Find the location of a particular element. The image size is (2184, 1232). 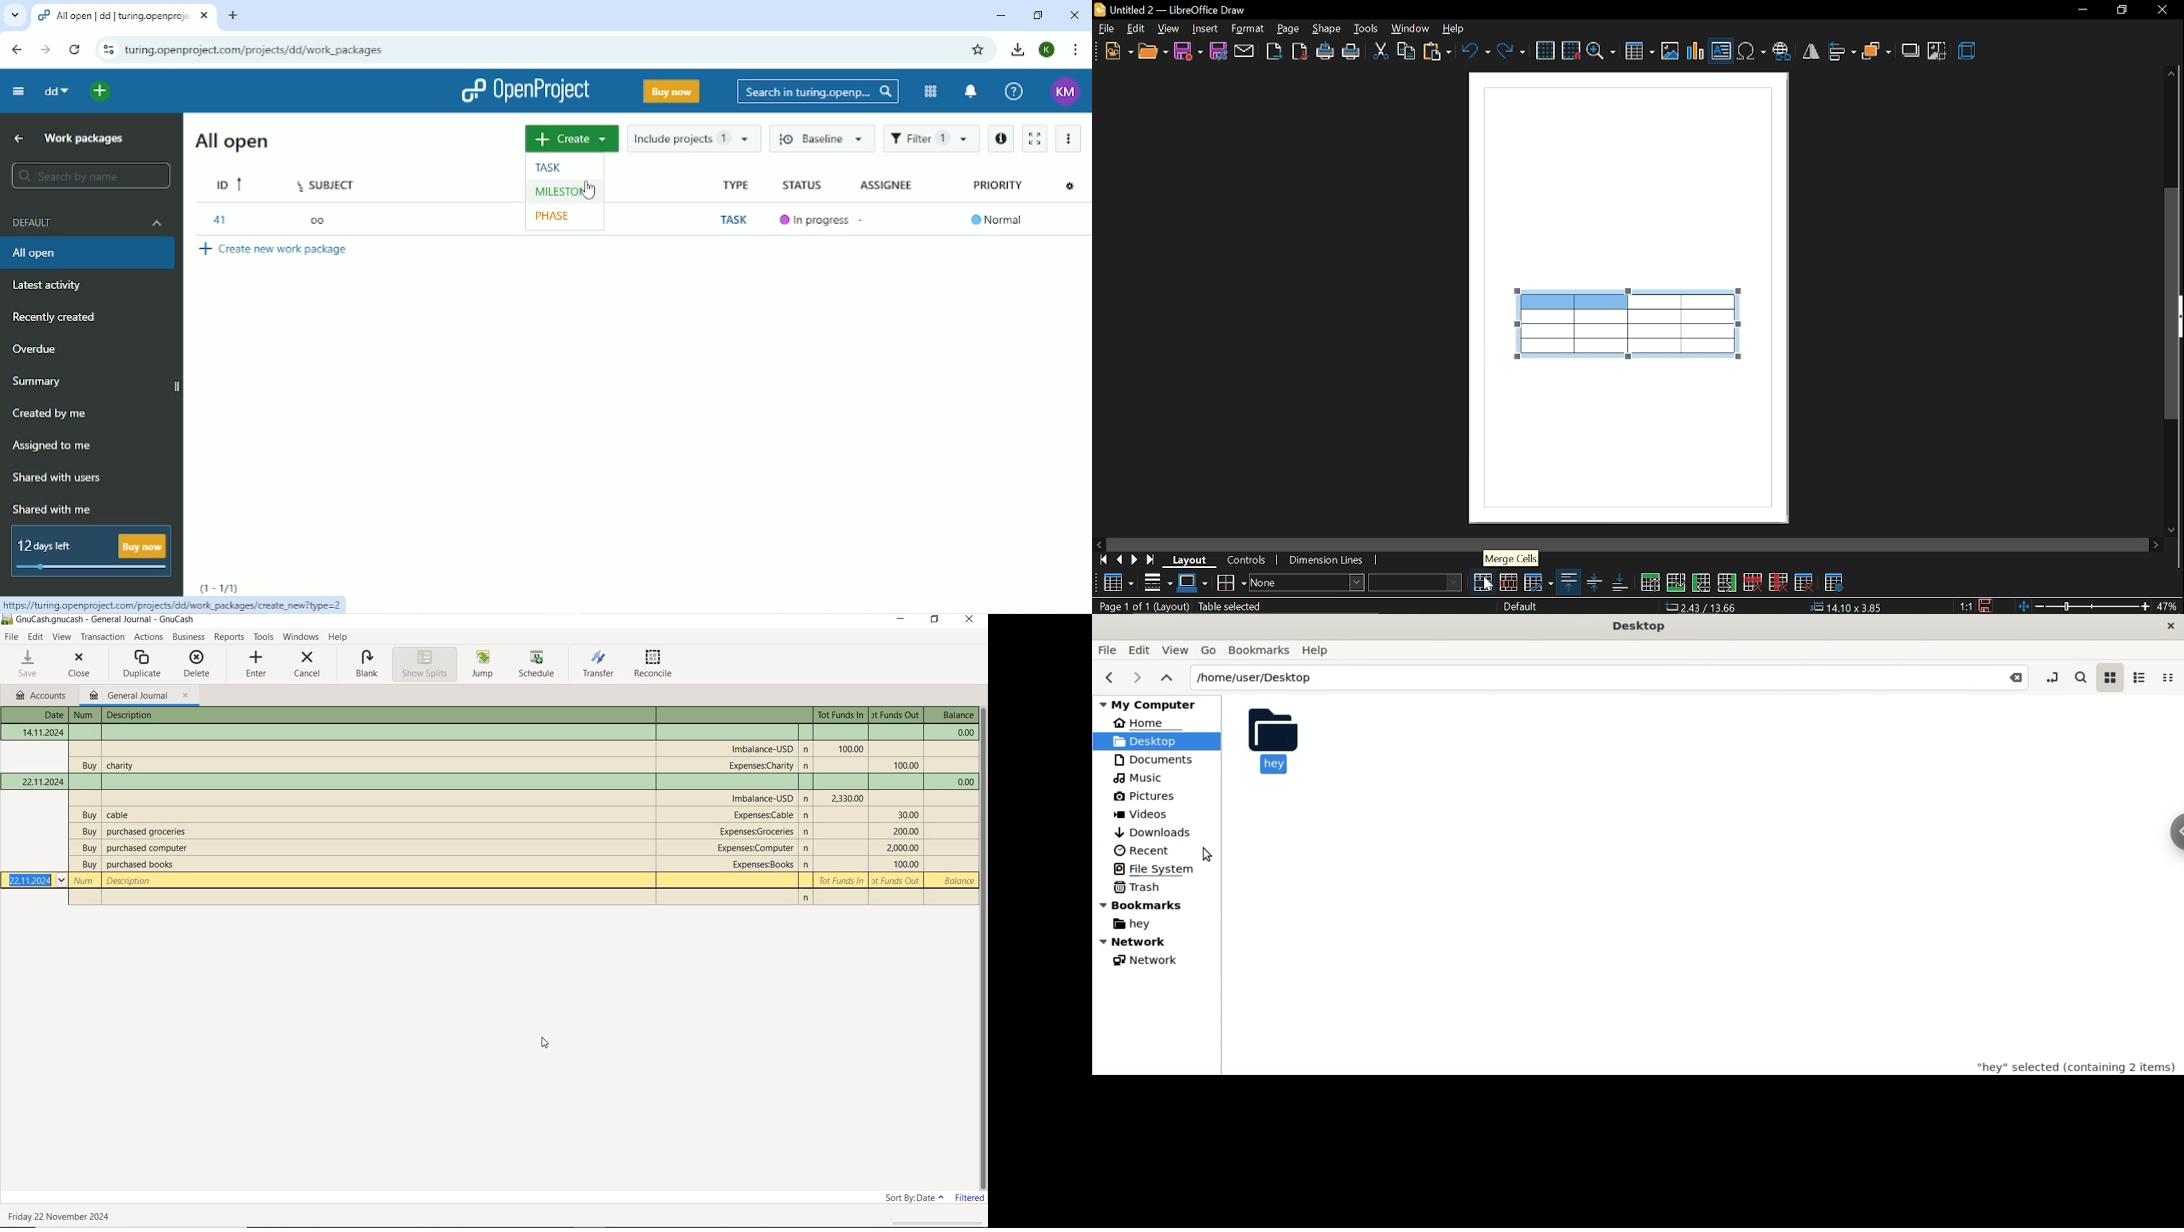

Collapse project menu is located at coordinates (19, 92).